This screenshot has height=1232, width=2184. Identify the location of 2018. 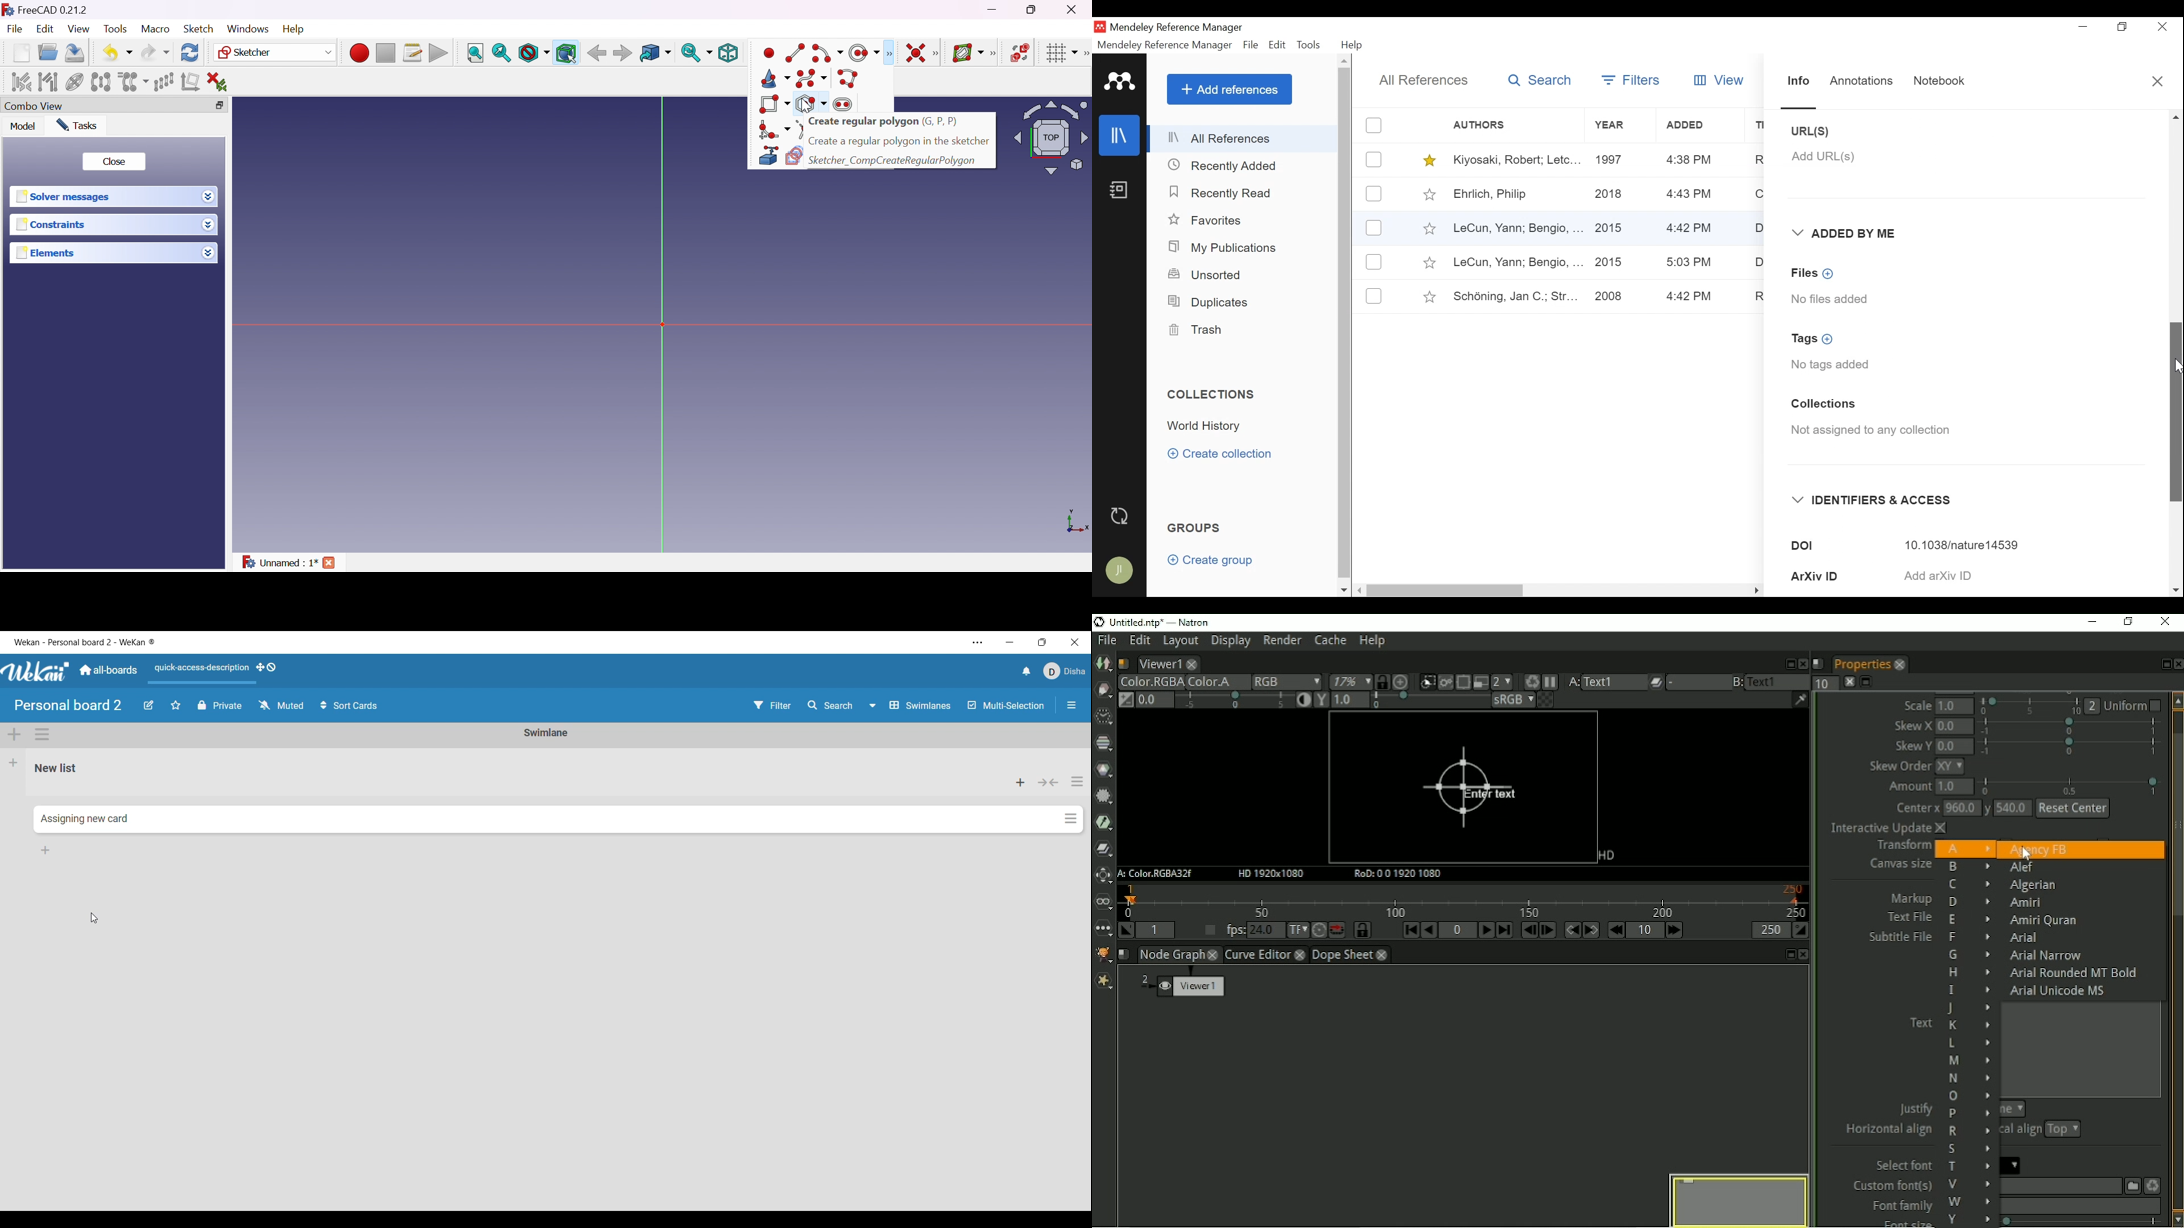
(1610, 195).